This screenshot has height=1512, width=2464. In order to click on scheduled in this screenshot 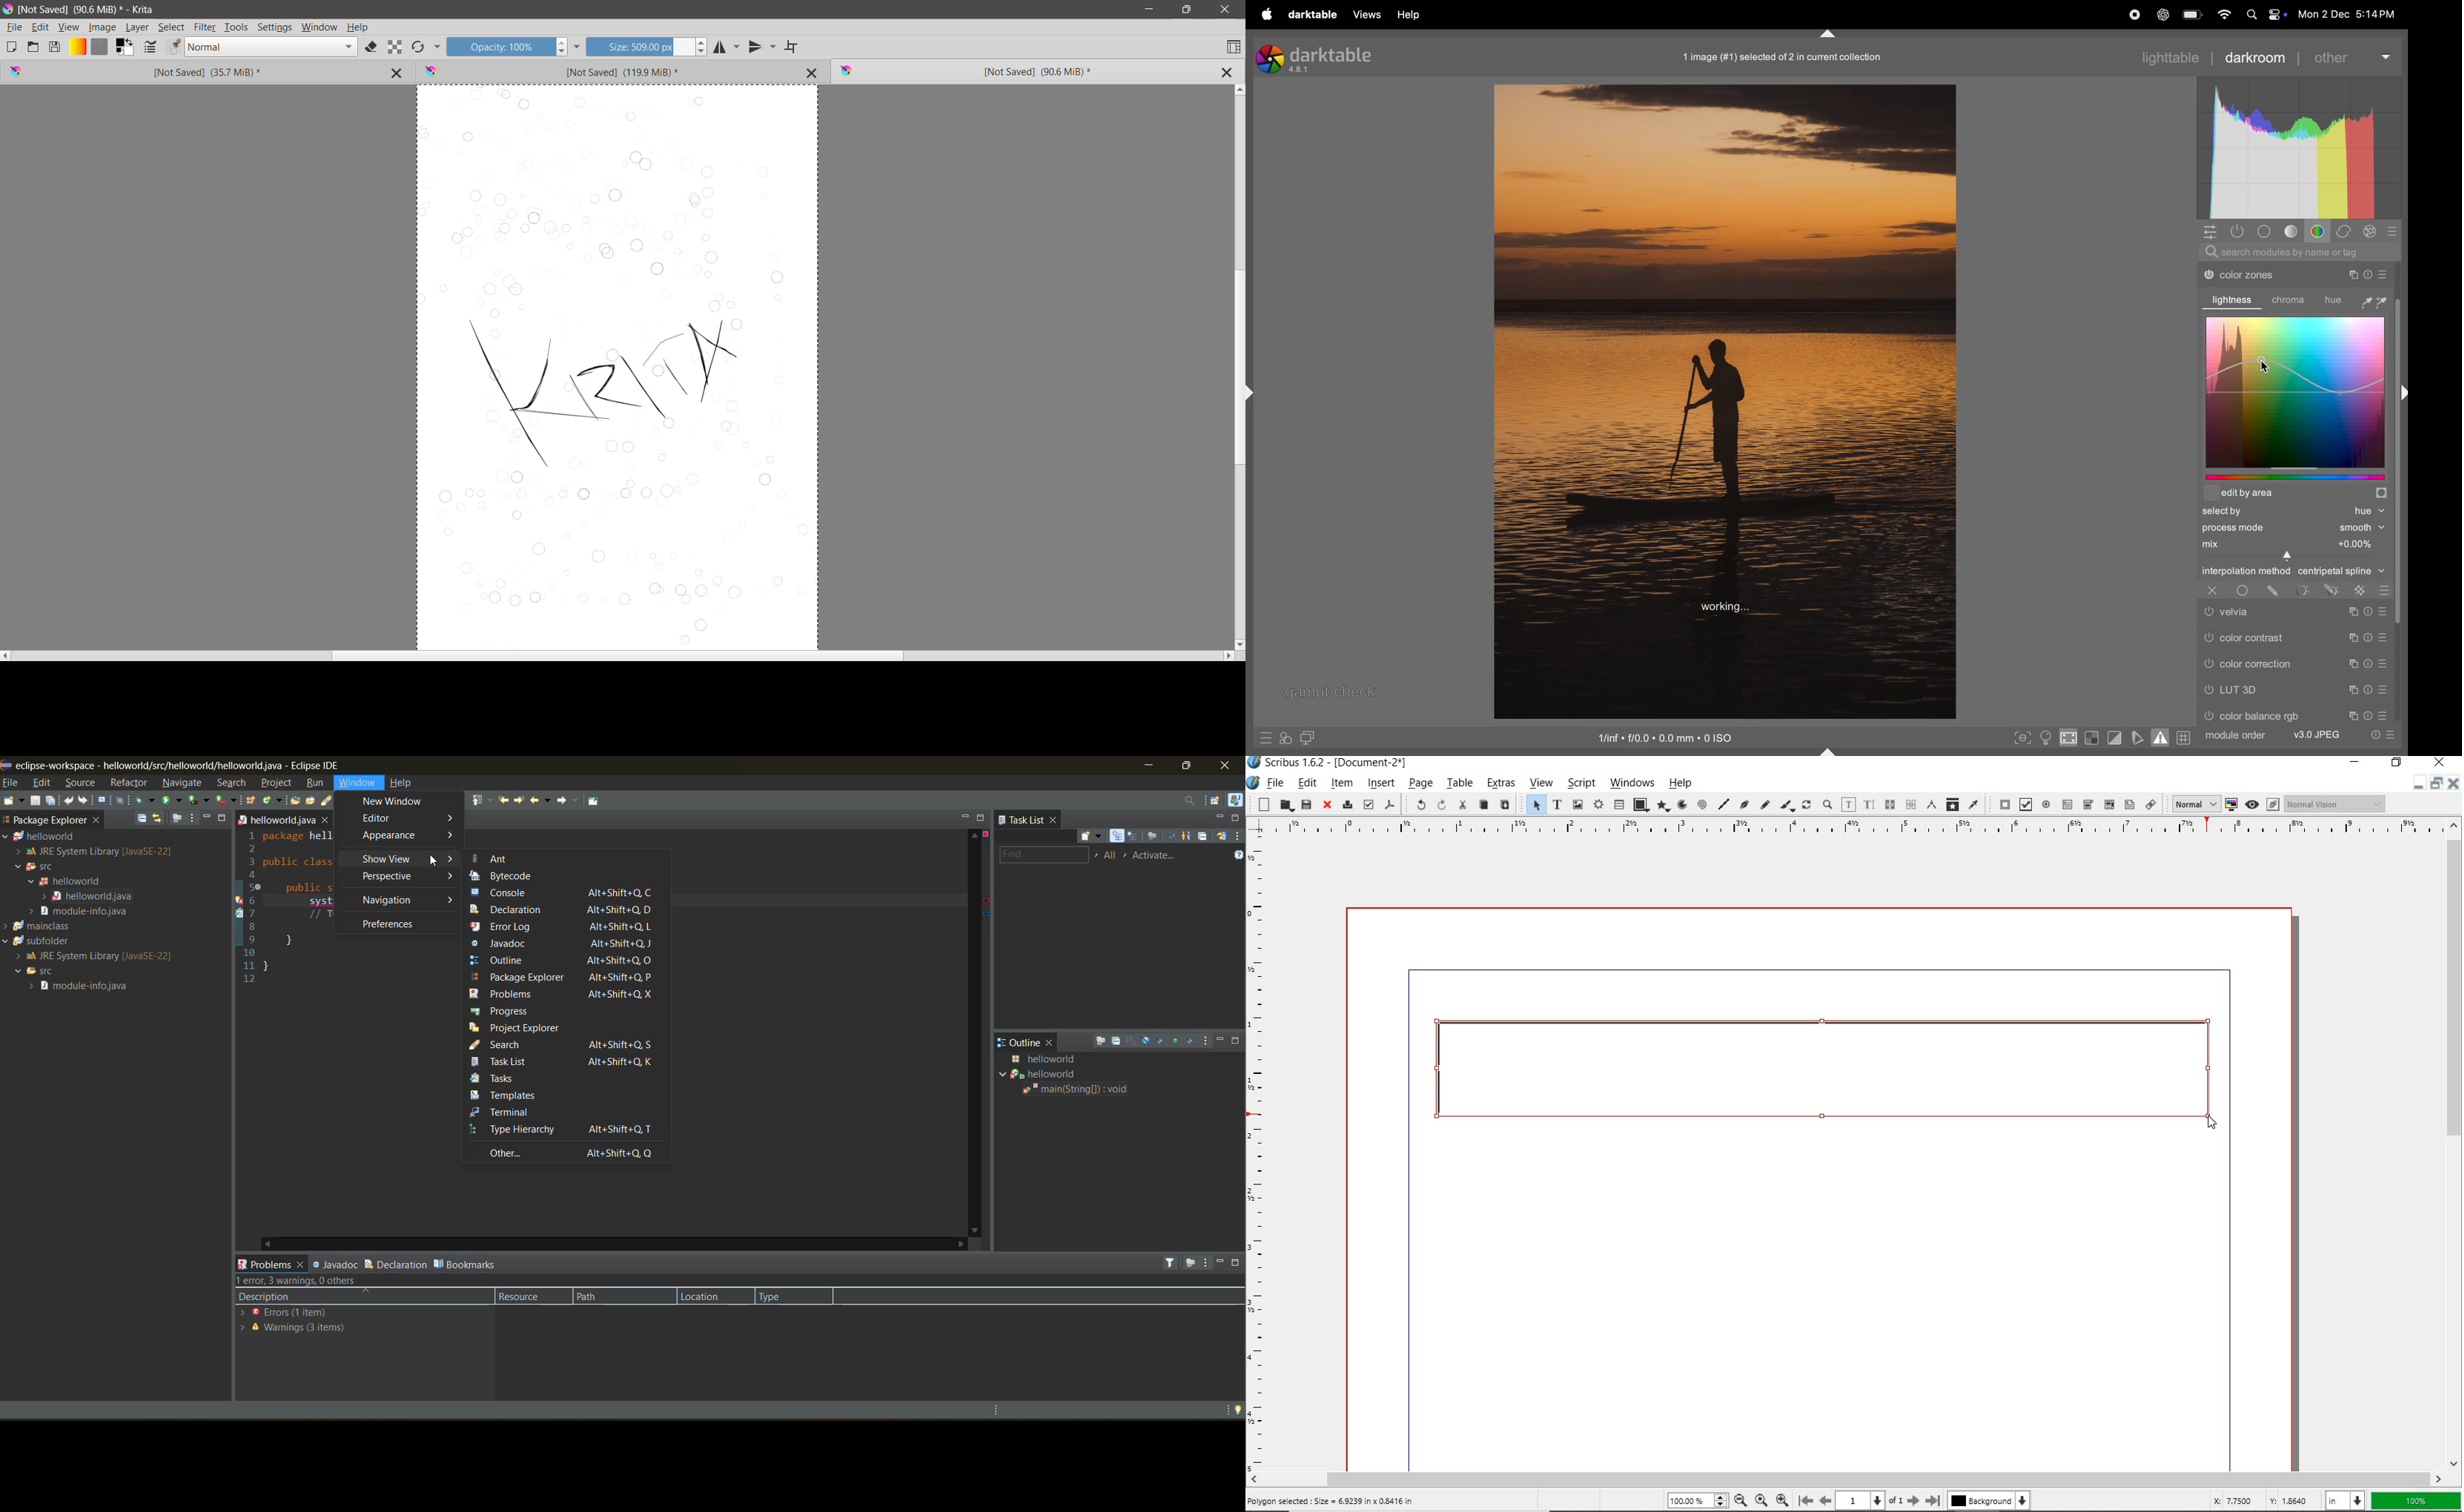, I will do `click(1134, 836)`.